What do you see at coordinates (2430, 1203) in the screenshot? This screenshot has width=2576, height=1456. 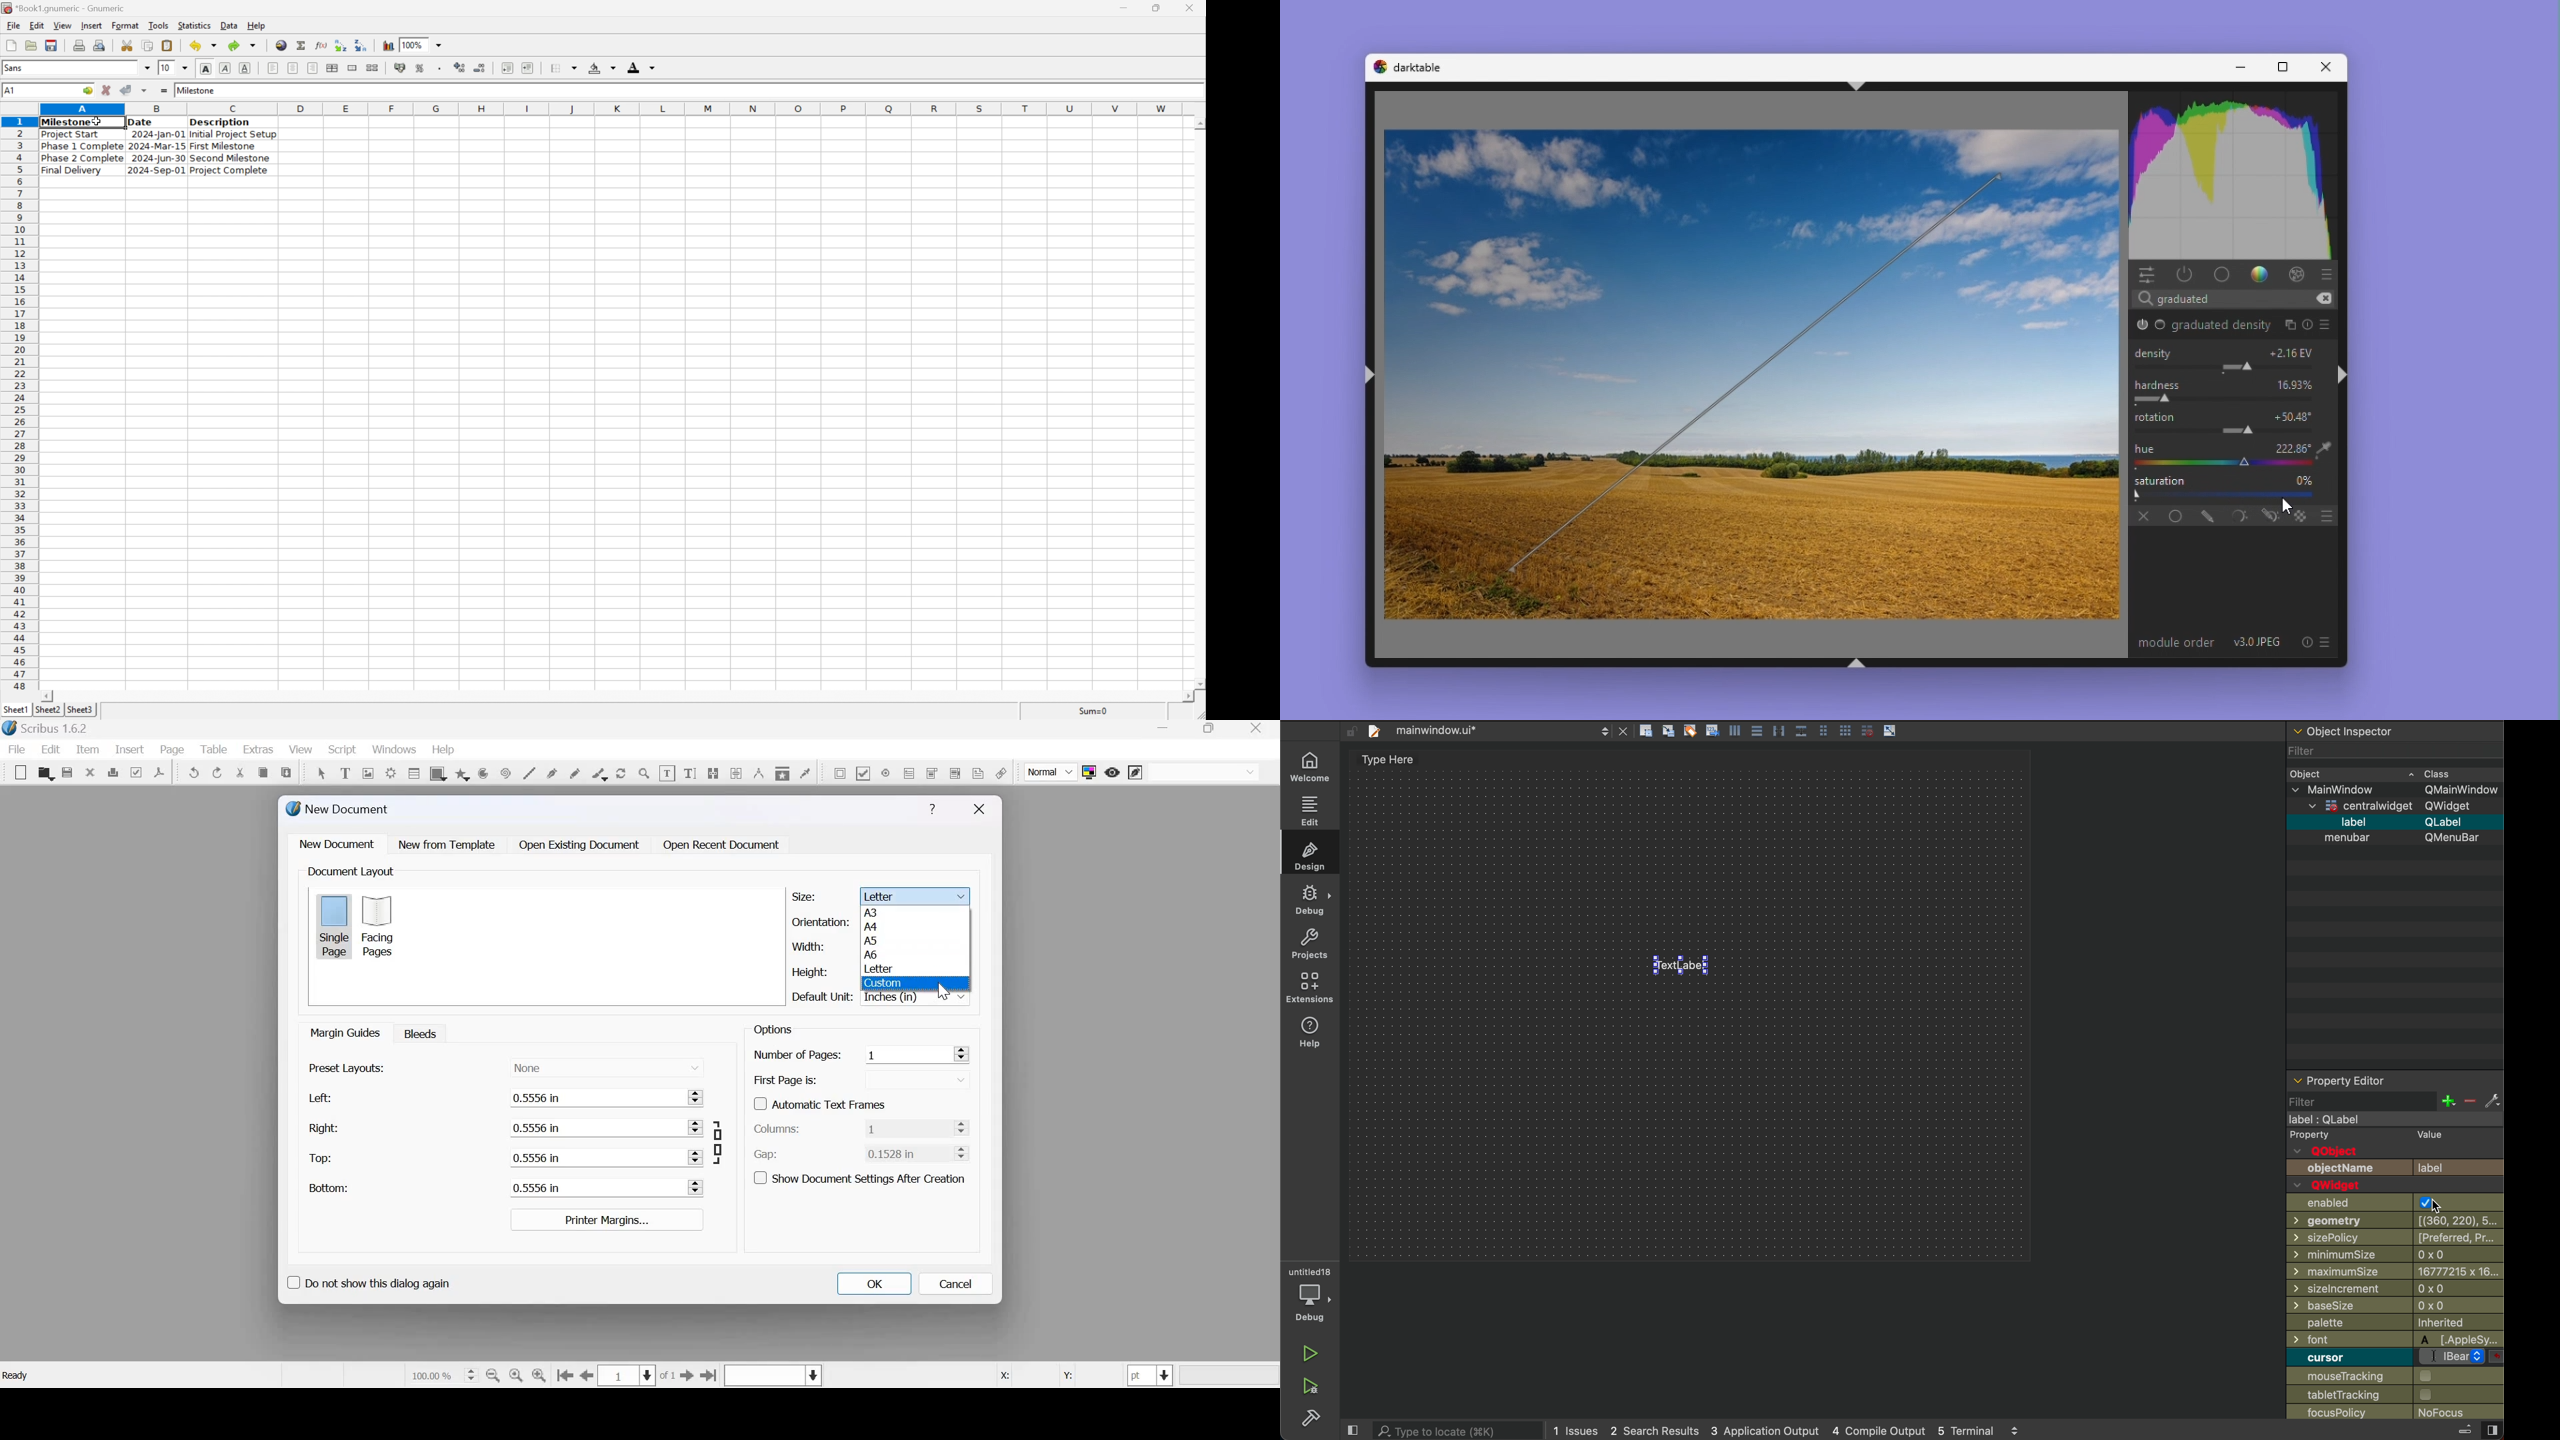 I see `check box` at bounding box center [2430, 1203].